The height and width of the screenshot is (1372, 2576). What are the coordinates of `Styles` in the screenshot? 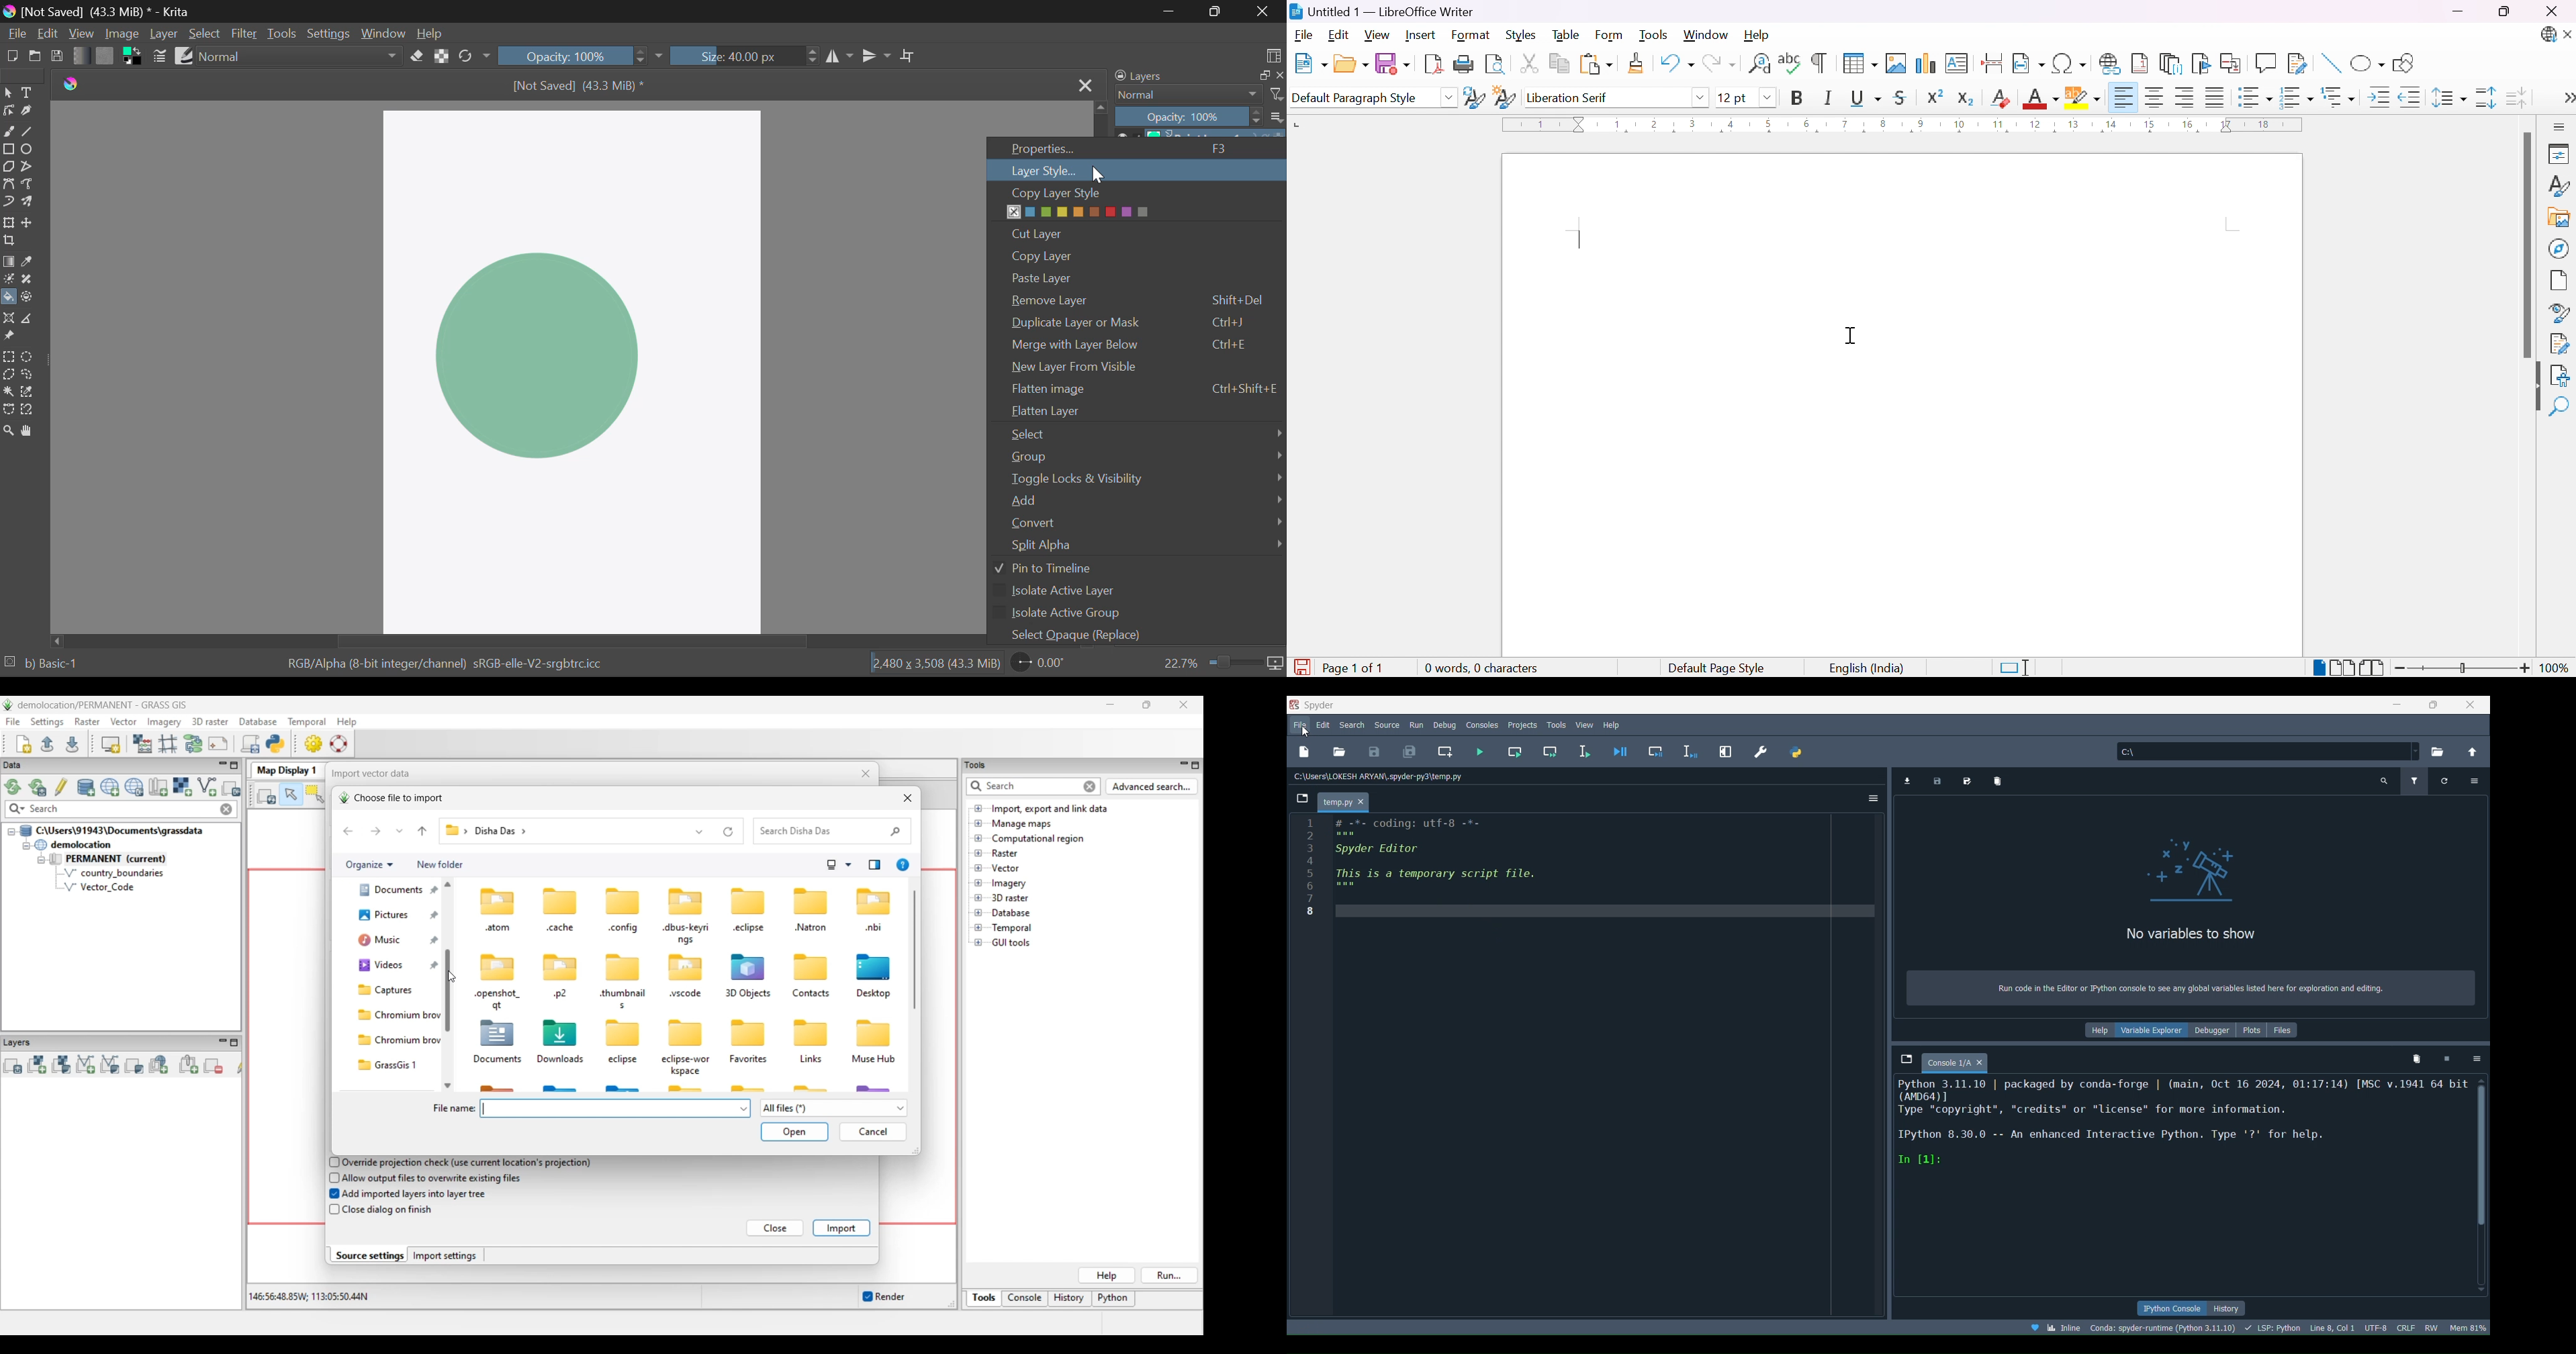 It's located at (2558, 189).